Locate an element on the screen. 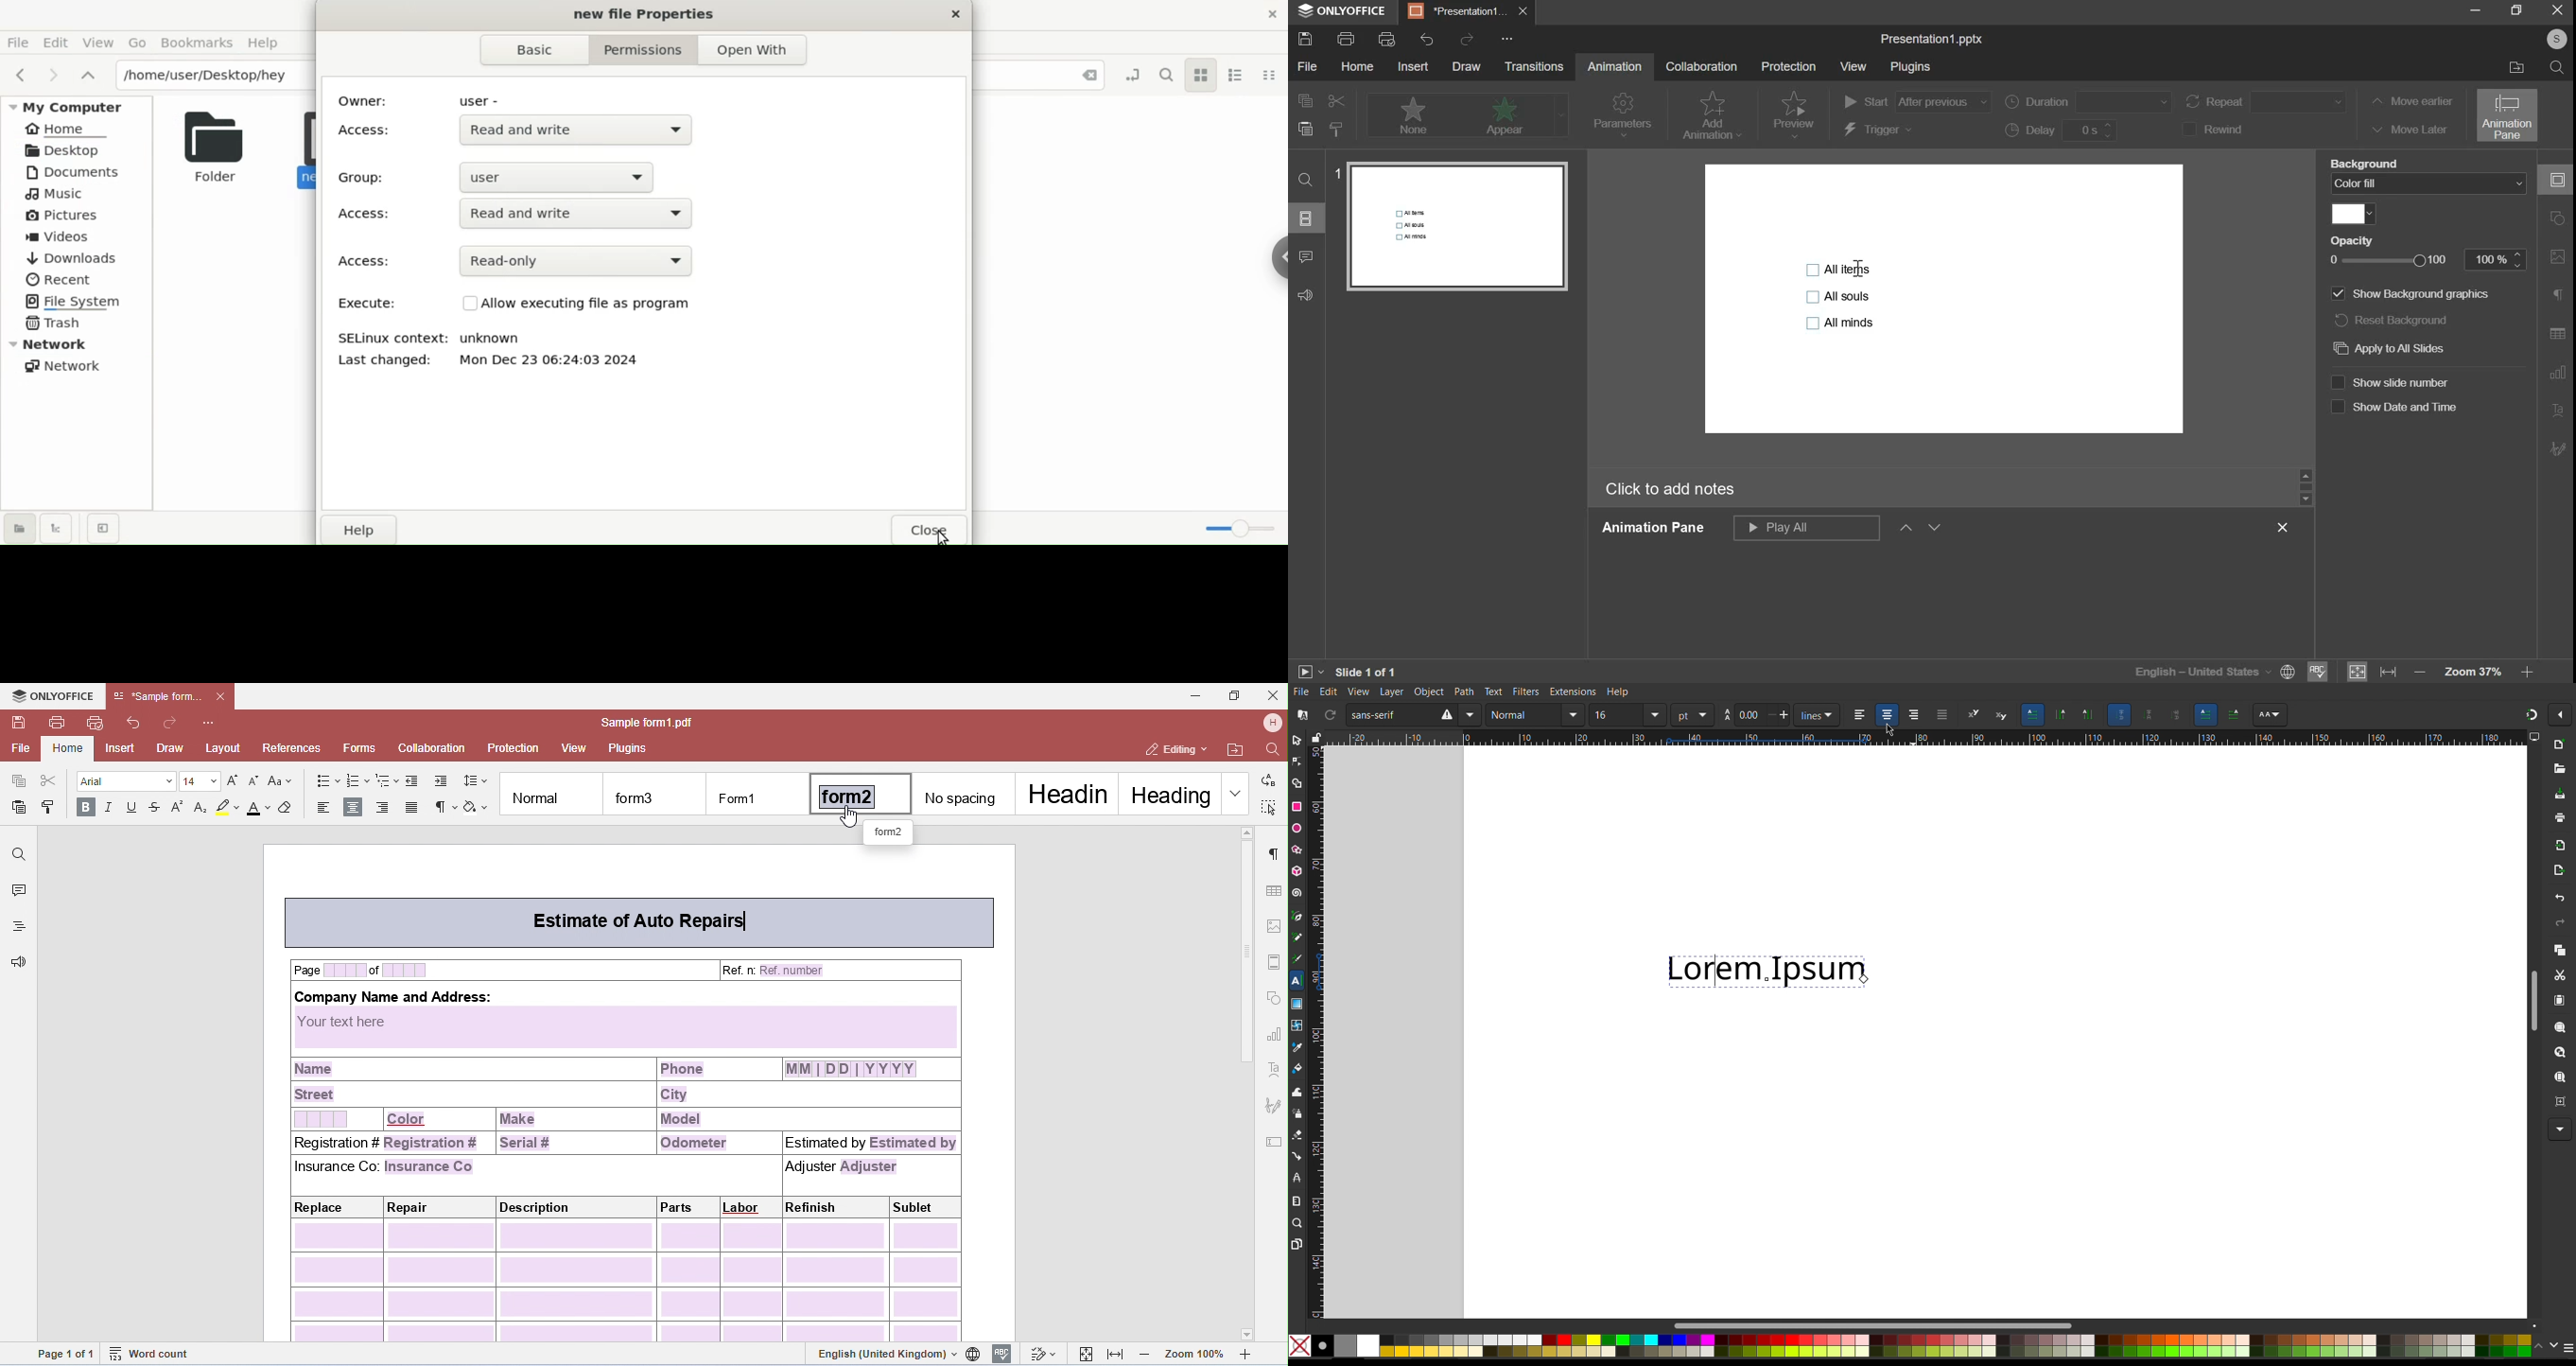 This screenshot has height=1372, width=2576. onlyoffice is located at coordinates (1341, 10).